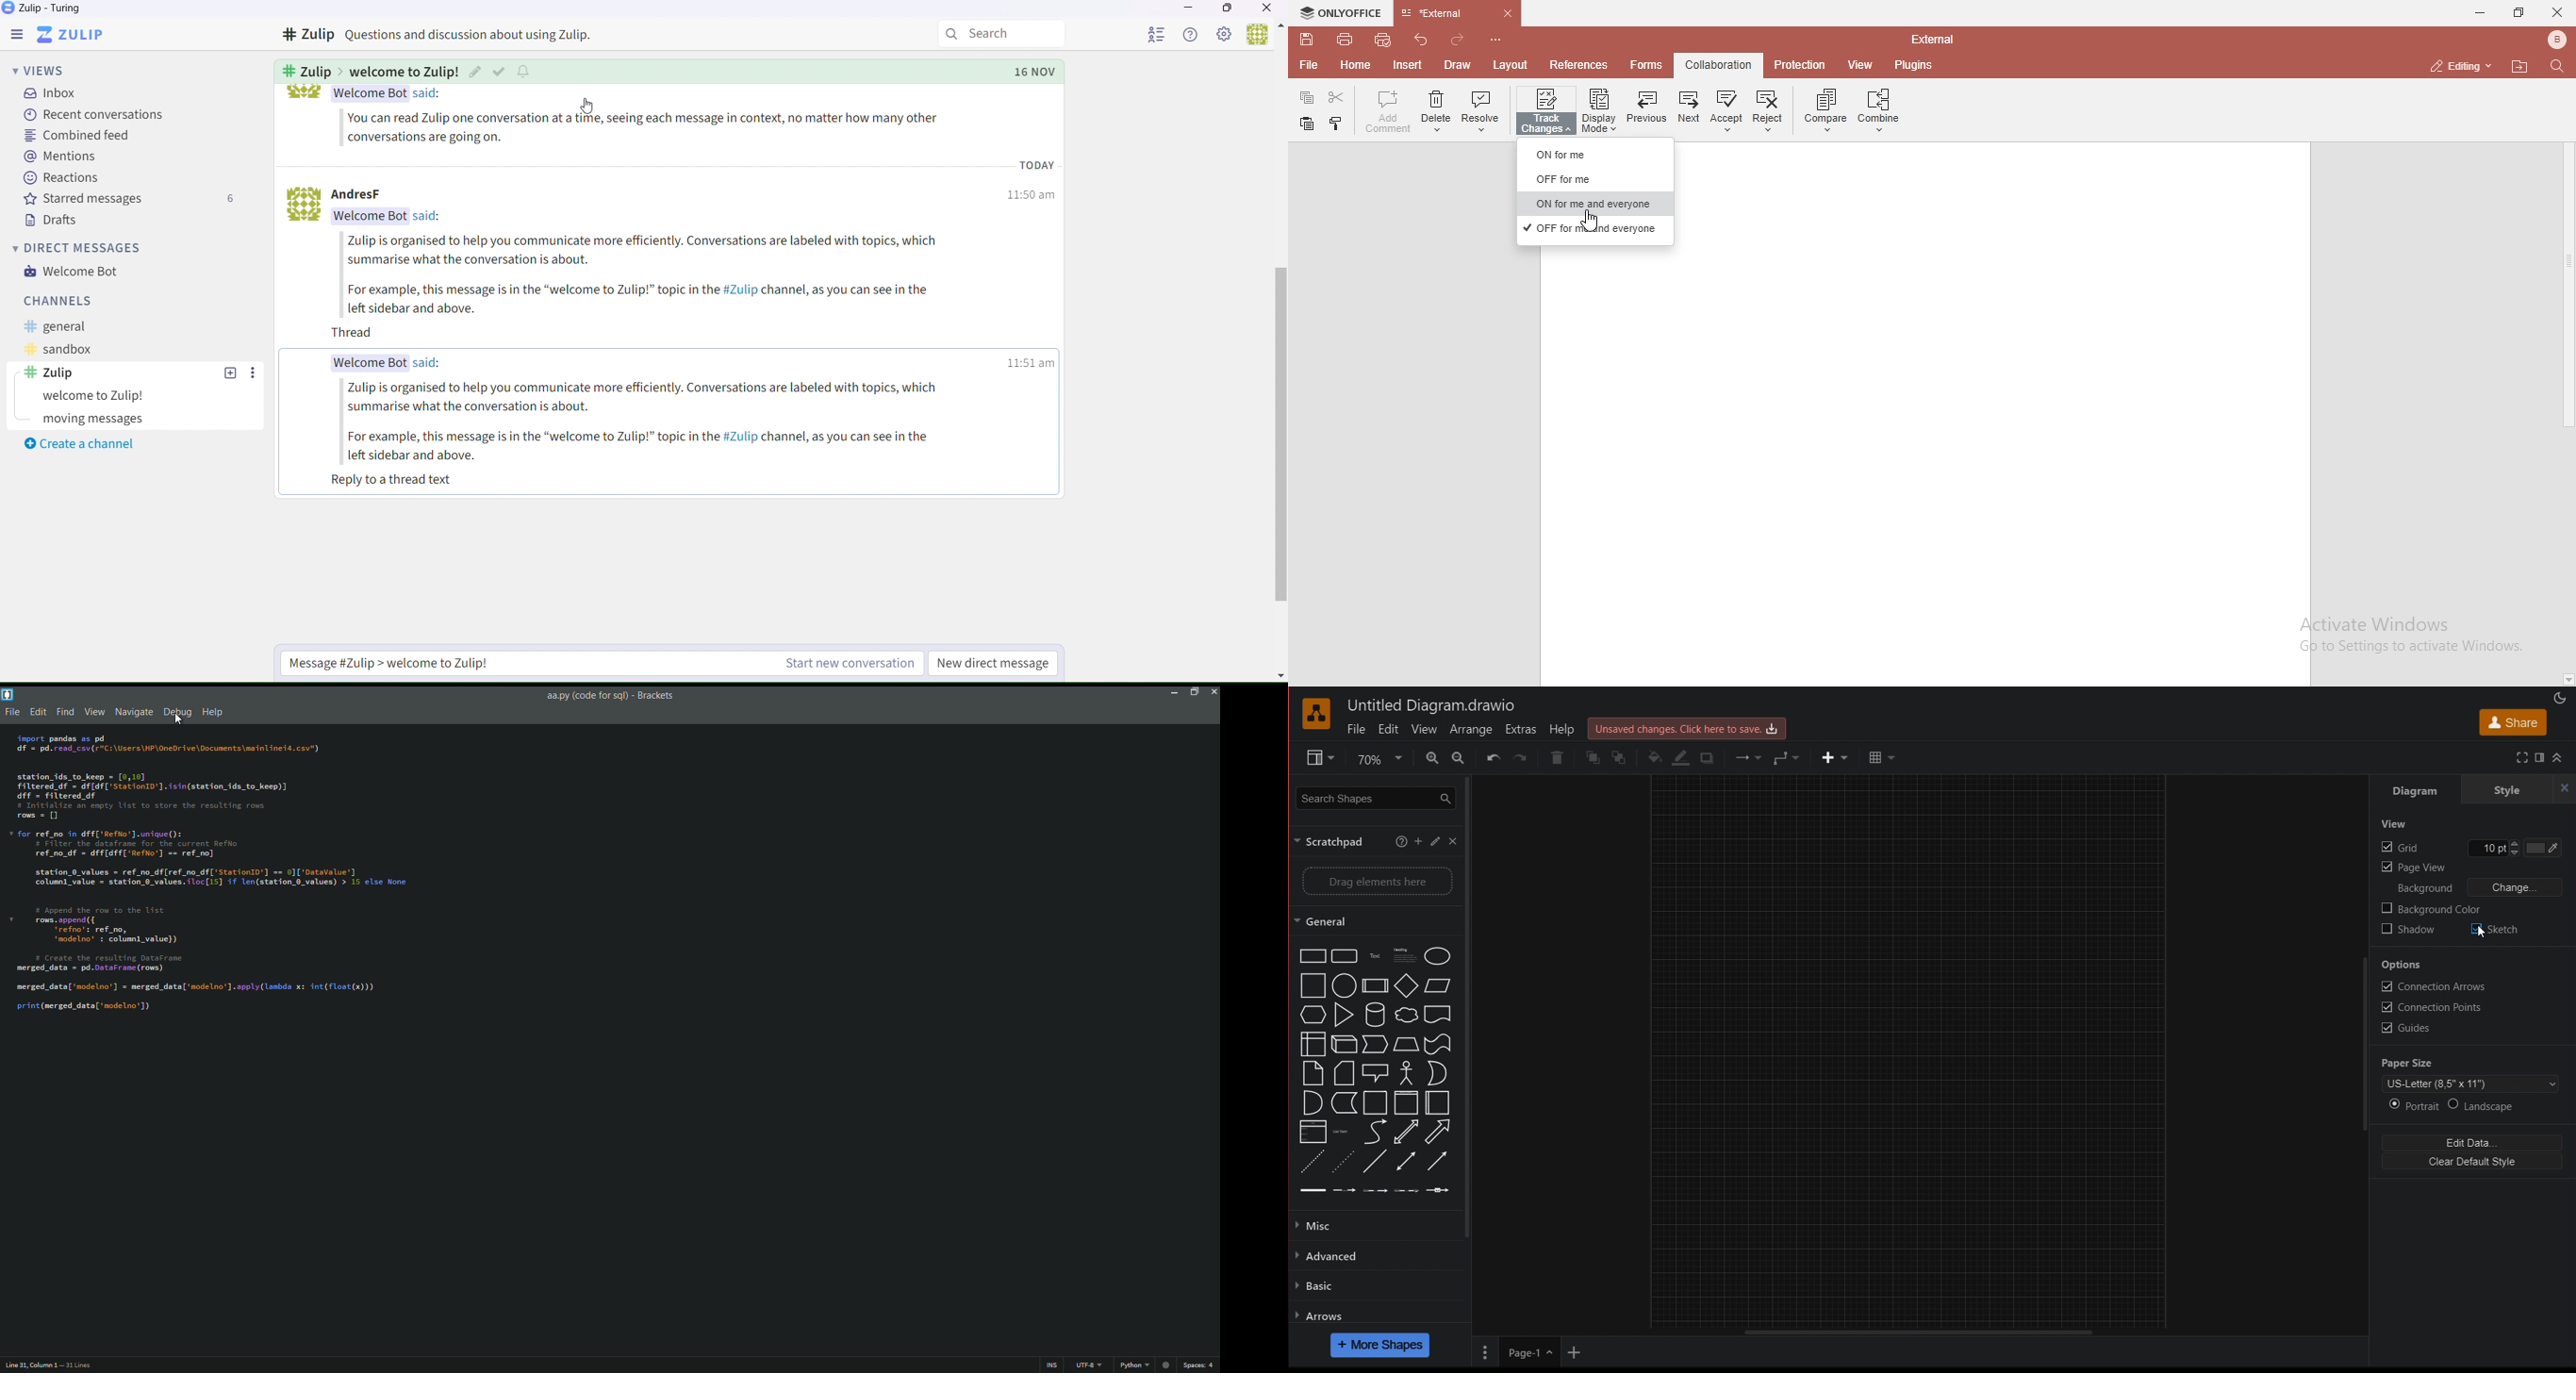 The height and width of the screenshot is (1400, 2576). I want to click on Minimize, so click(1188, 10).